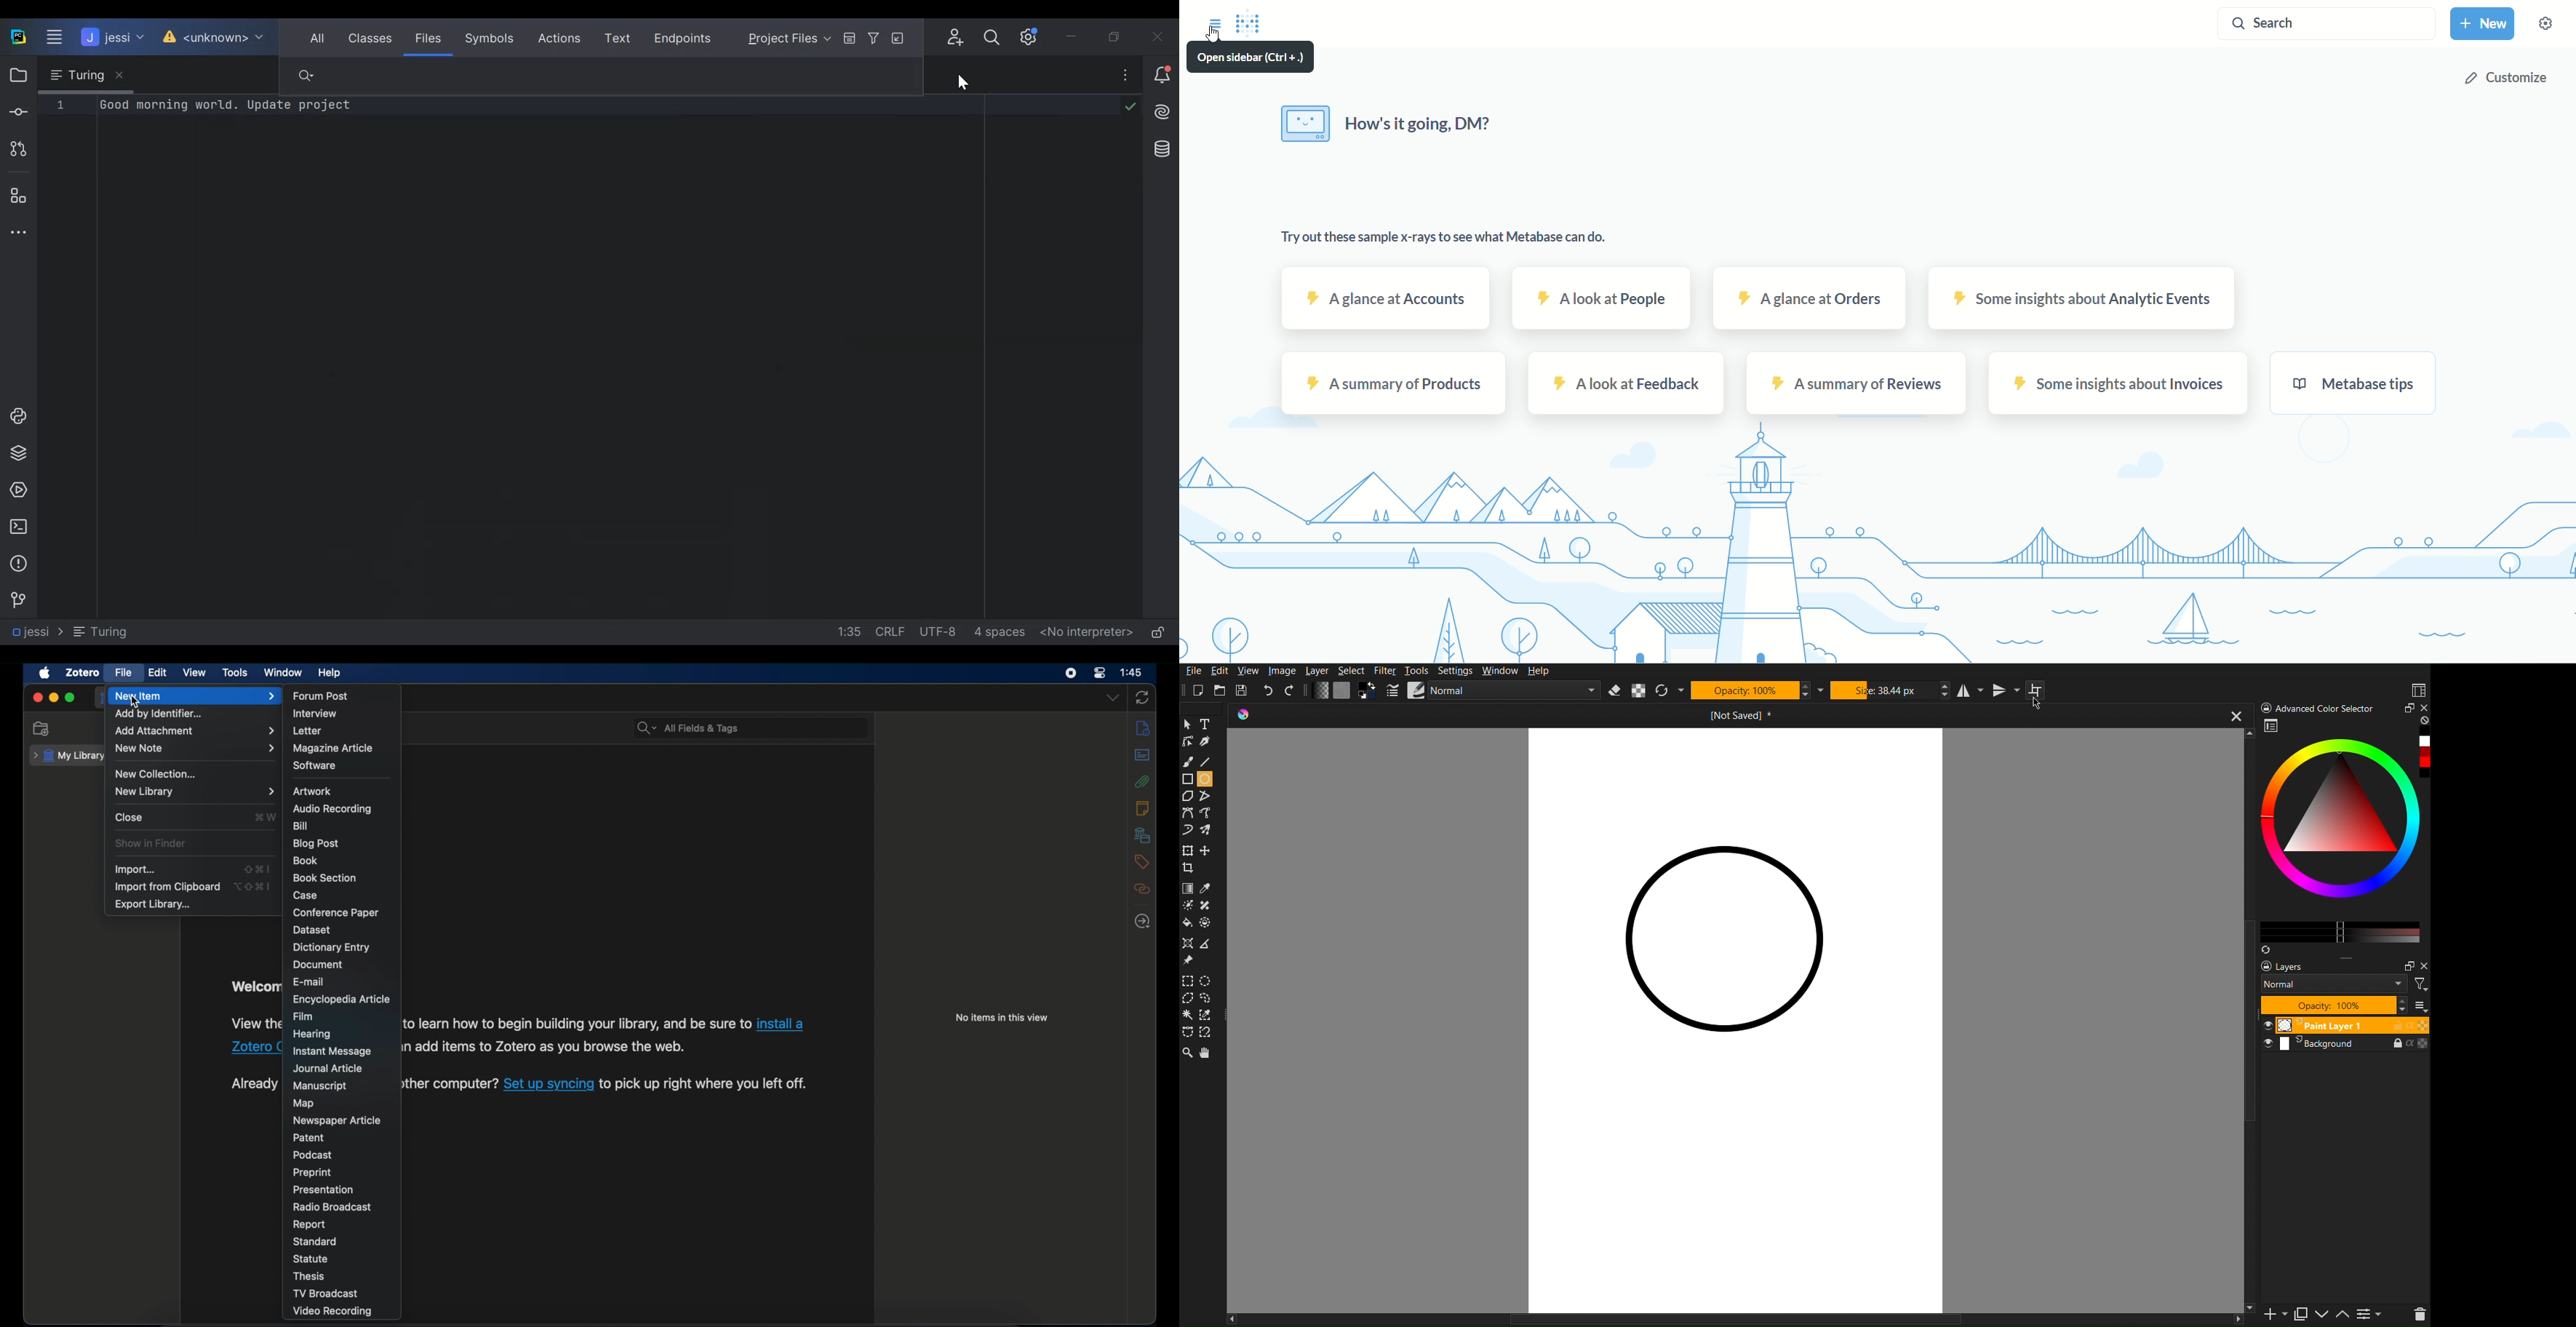 The height and width of the screenshot is (1344, 2576). Describe the element at coordinates (2005, 690) in the screenshot. I see `Vertical Mirror` at that location.